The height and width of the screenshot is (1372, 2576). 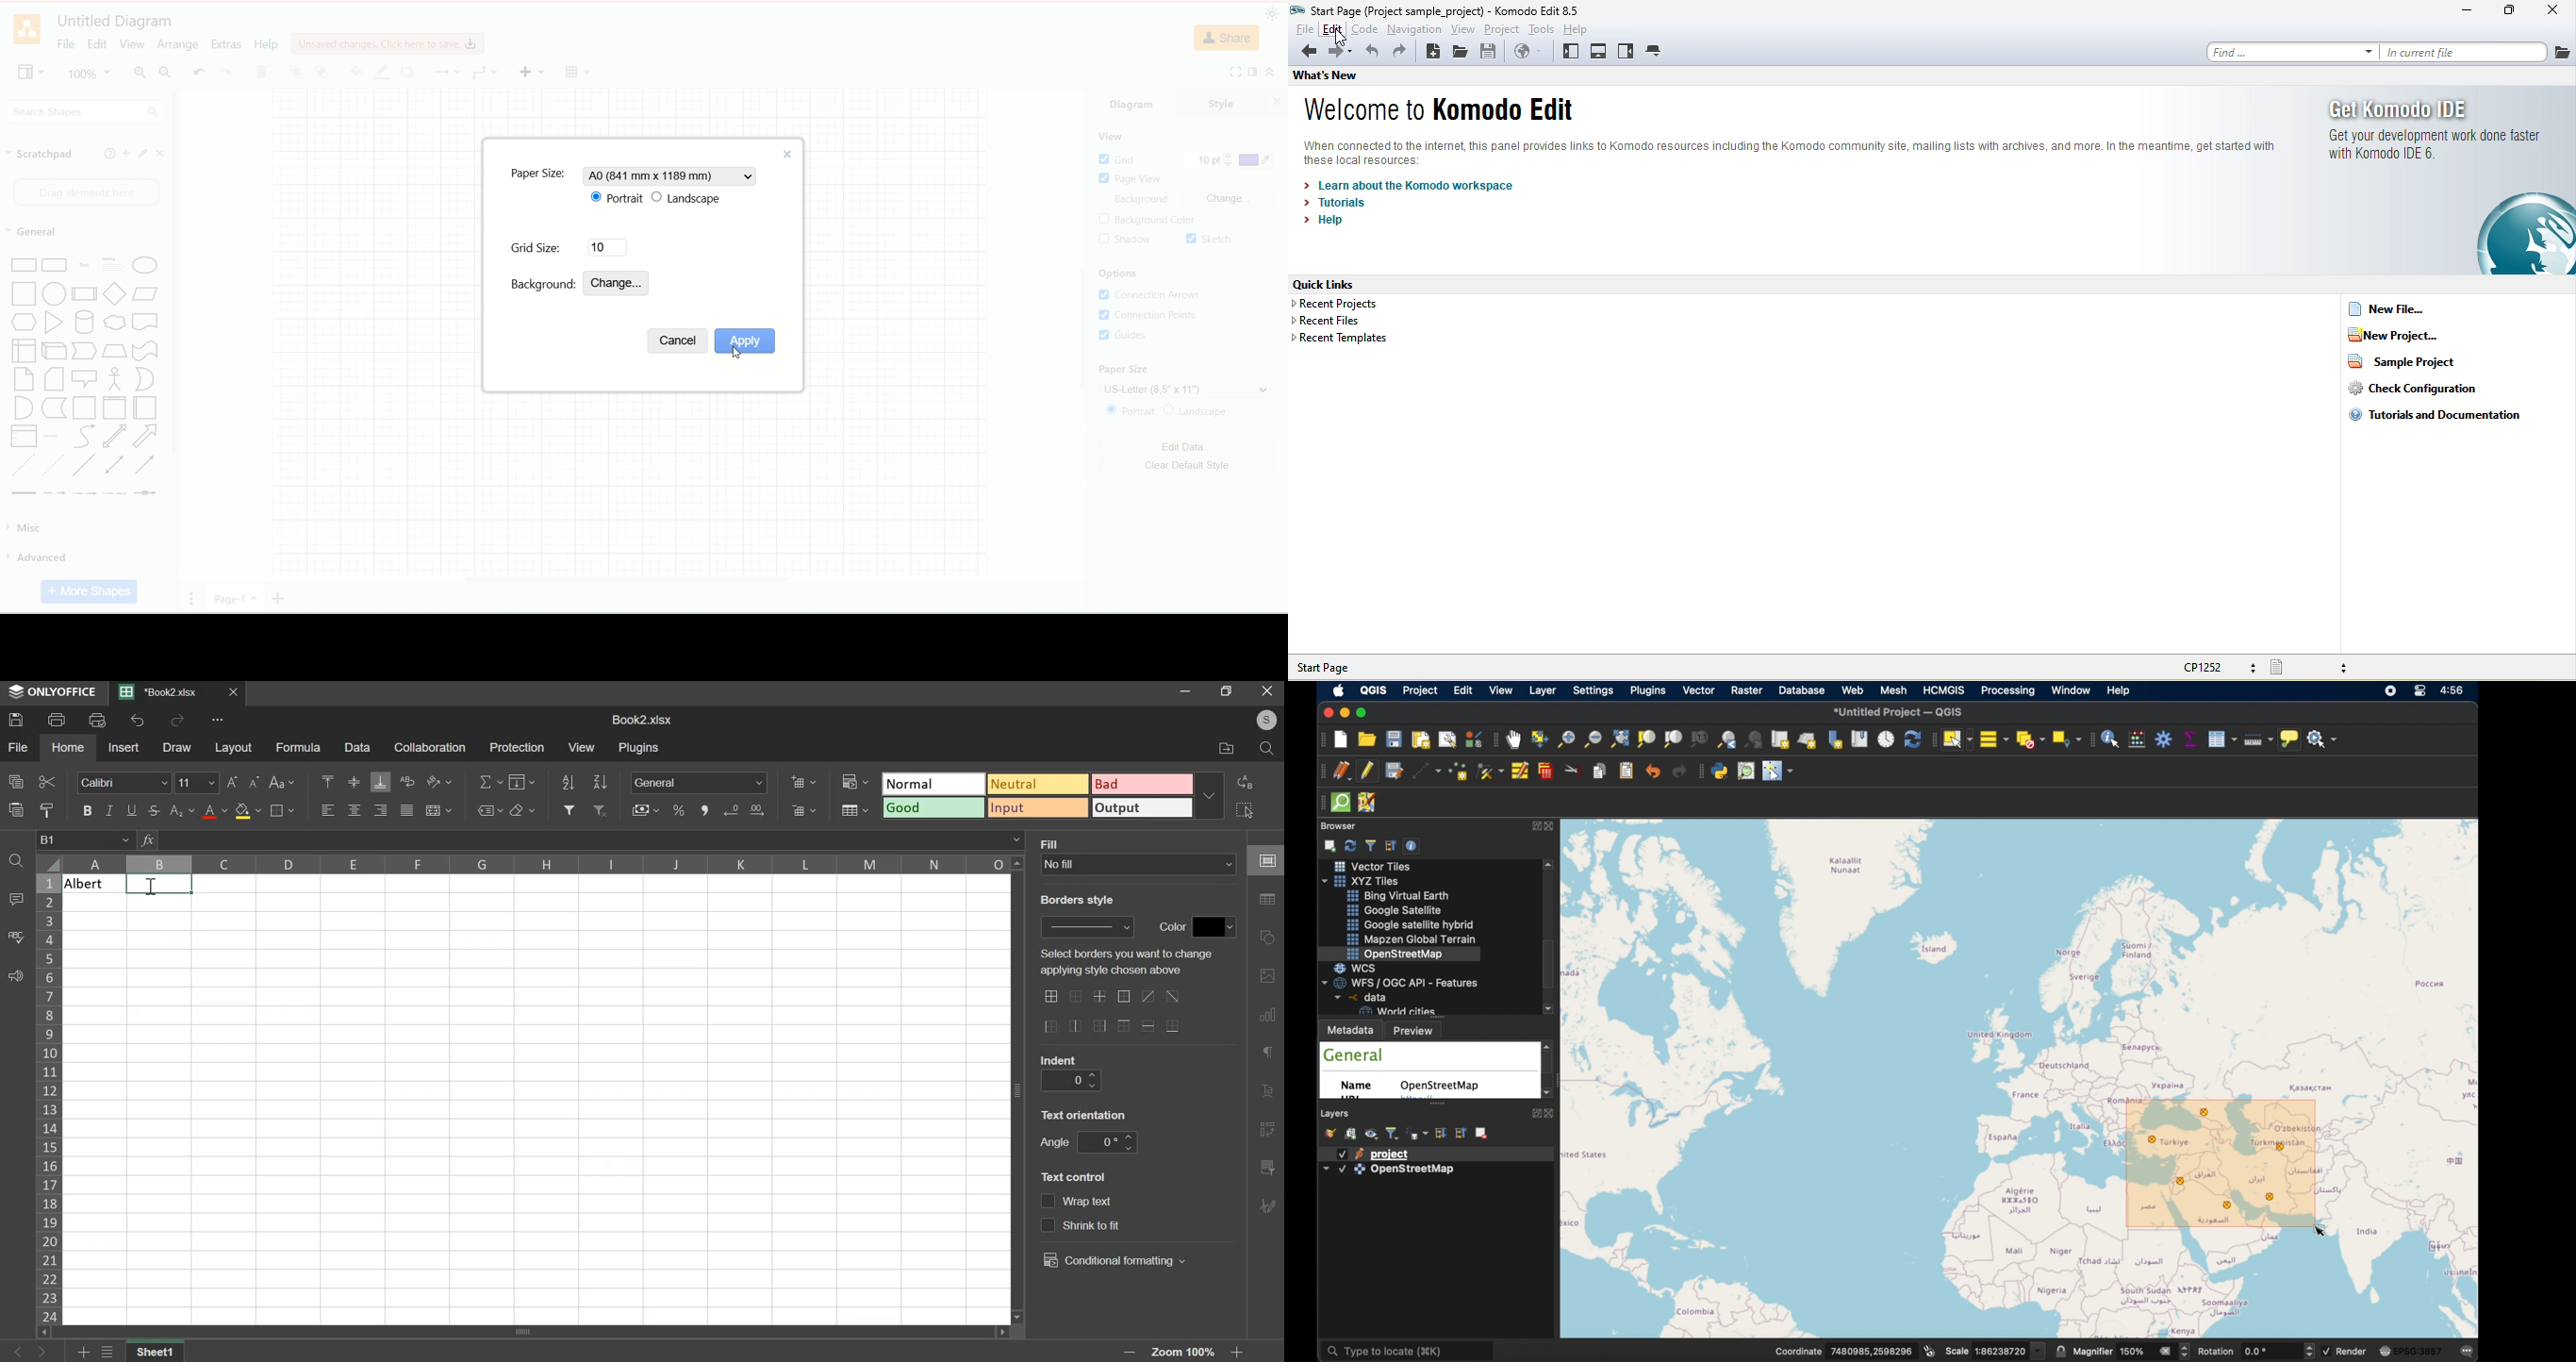 I want to click on logo, so click(x=27, y=30).